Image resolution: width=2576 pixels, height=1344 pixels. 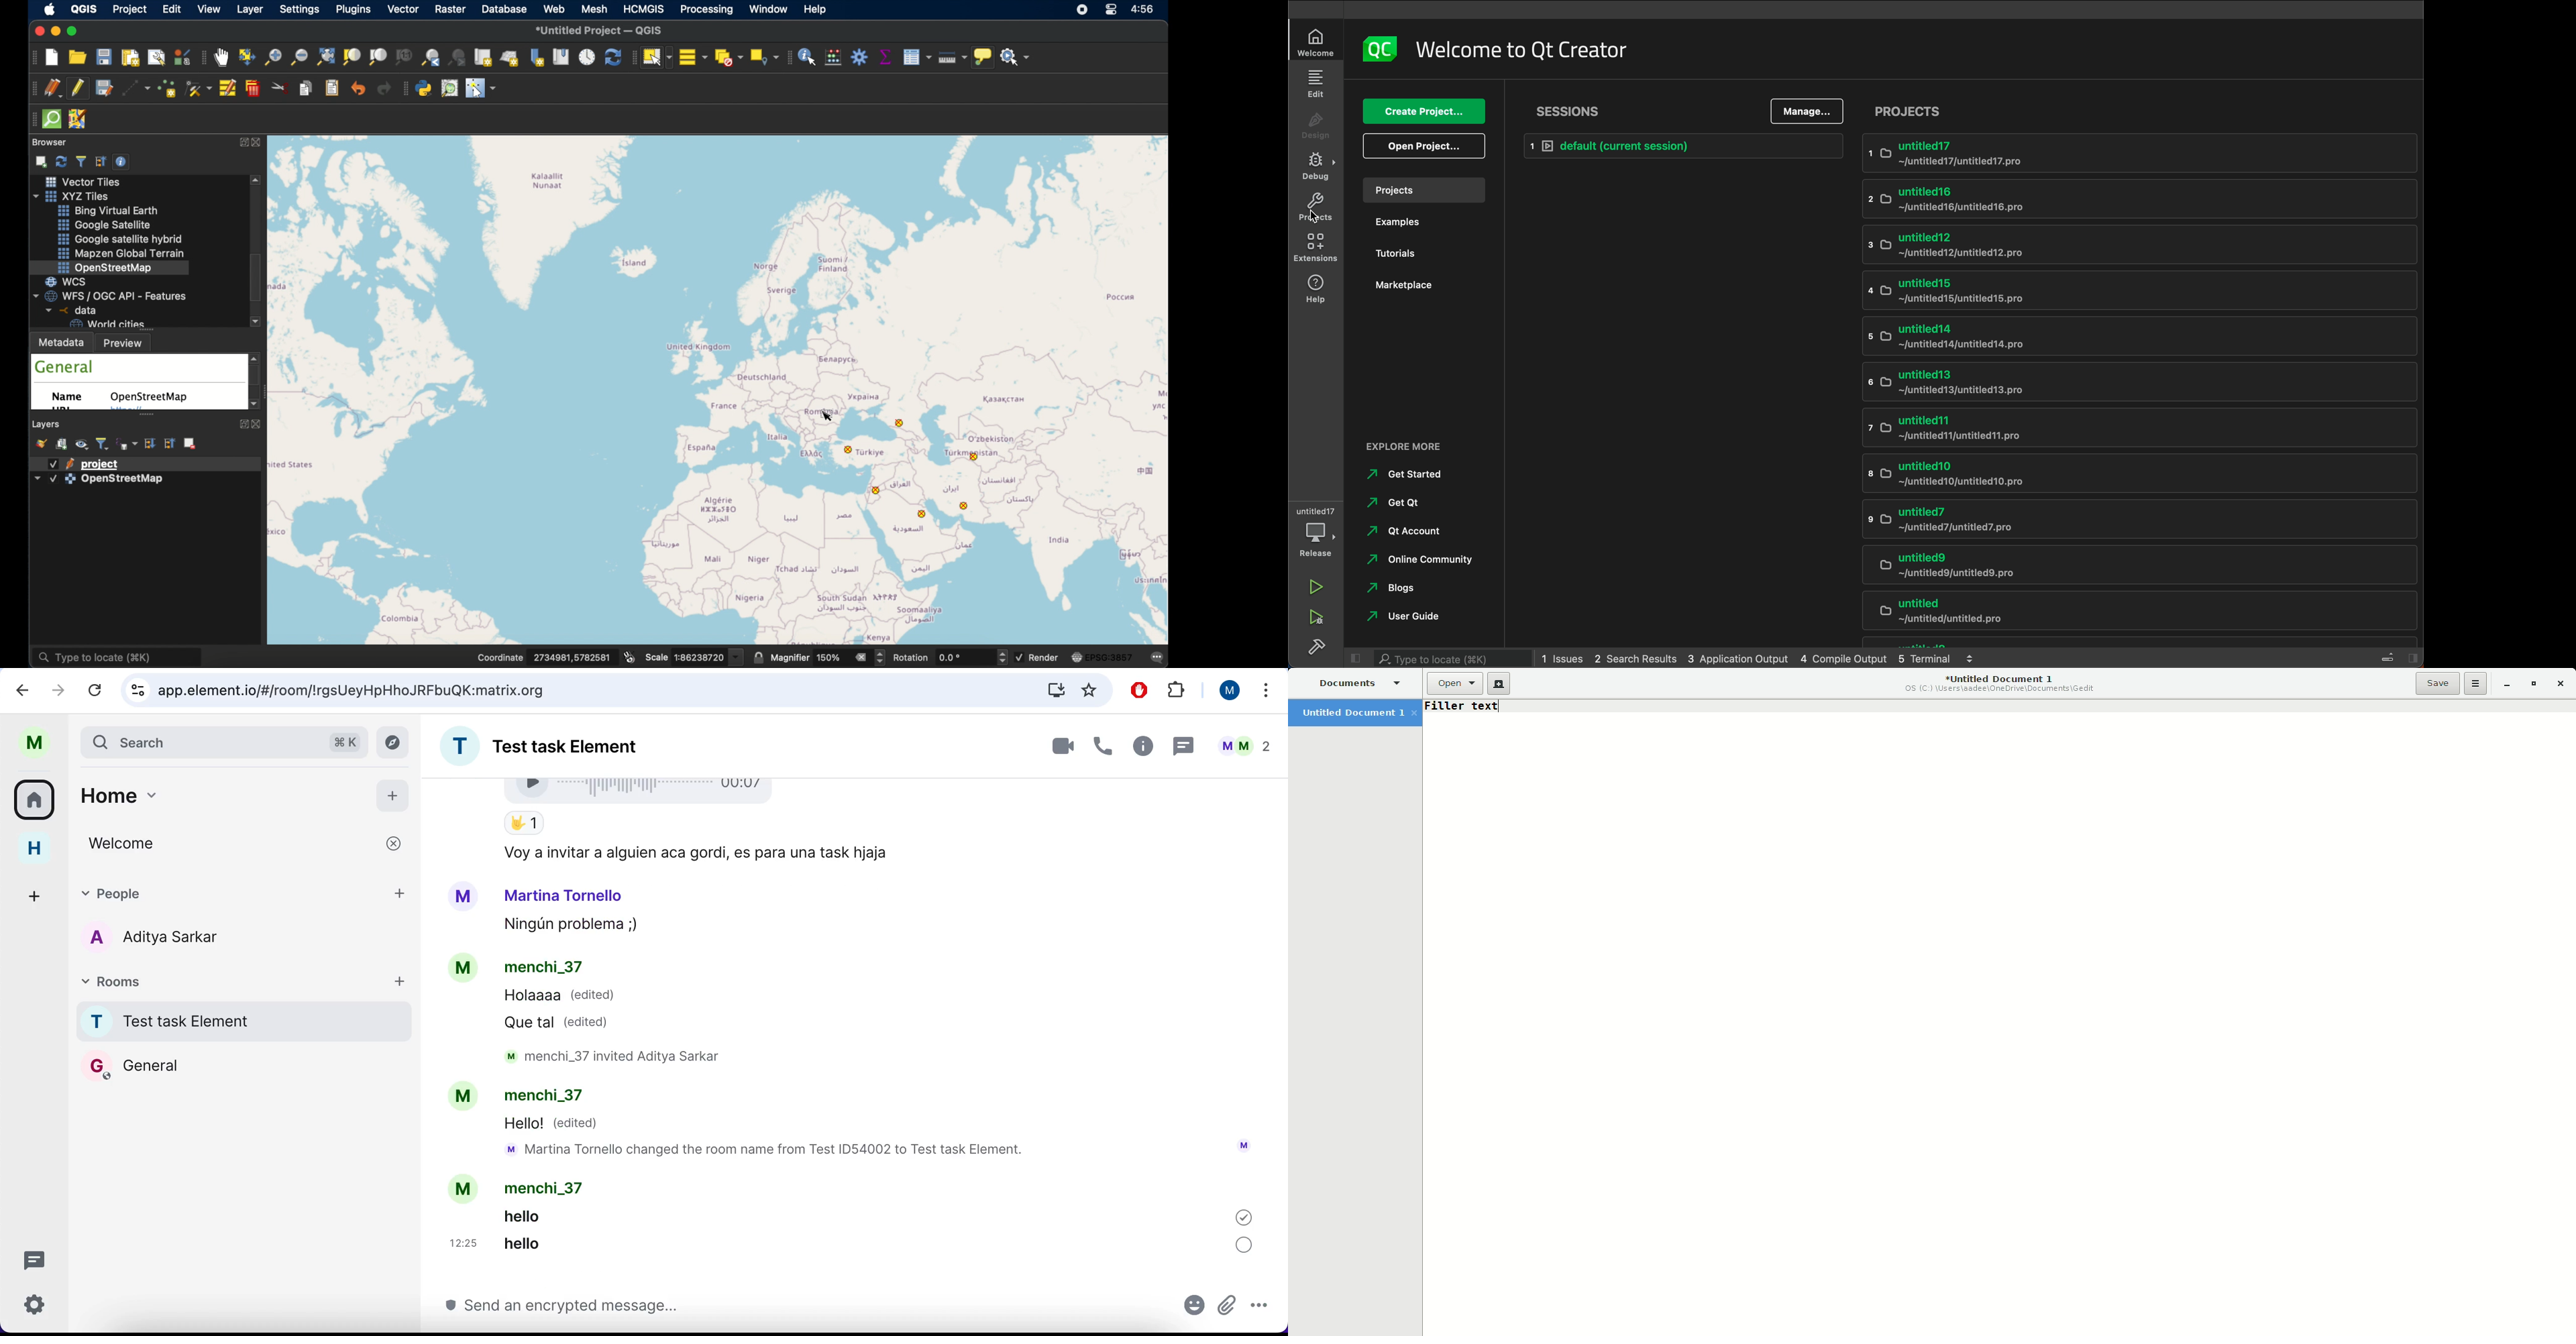 What do you see at coordinates (1525, 50) in the screenshot?
I see `welcome` at bounding box center [1525, 50].